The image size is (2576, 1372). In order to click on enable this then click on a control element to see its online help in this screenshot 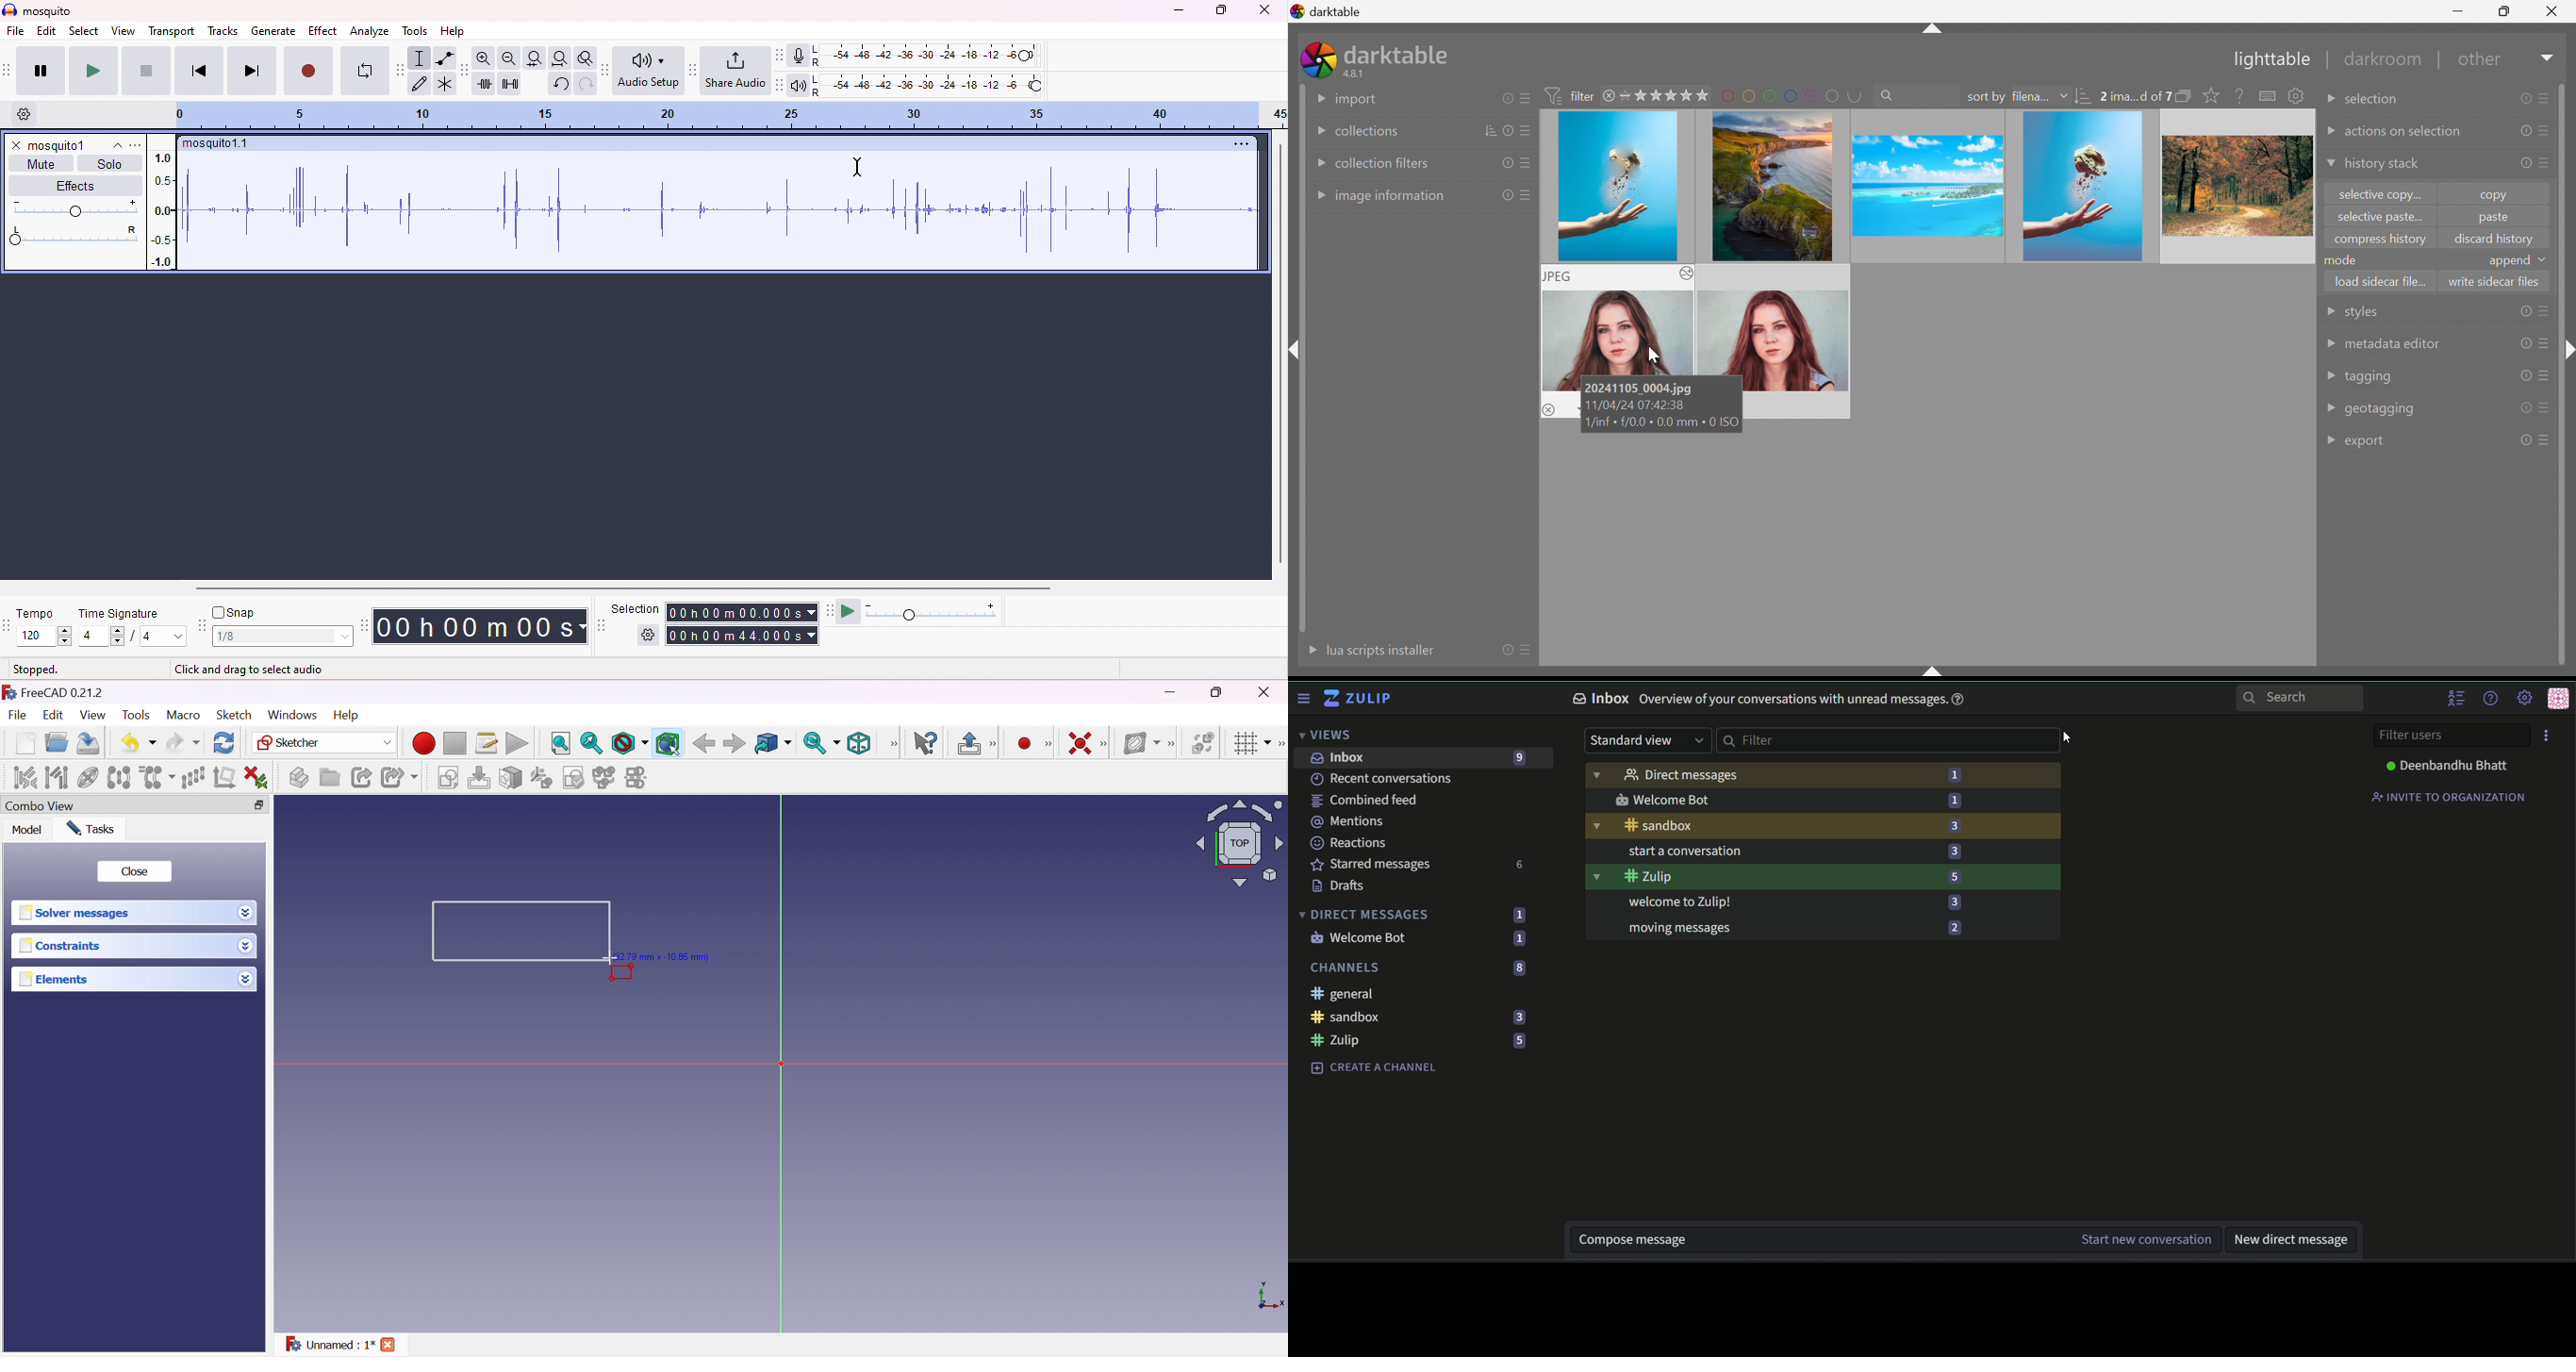, I will do `click(2240, 95)`.